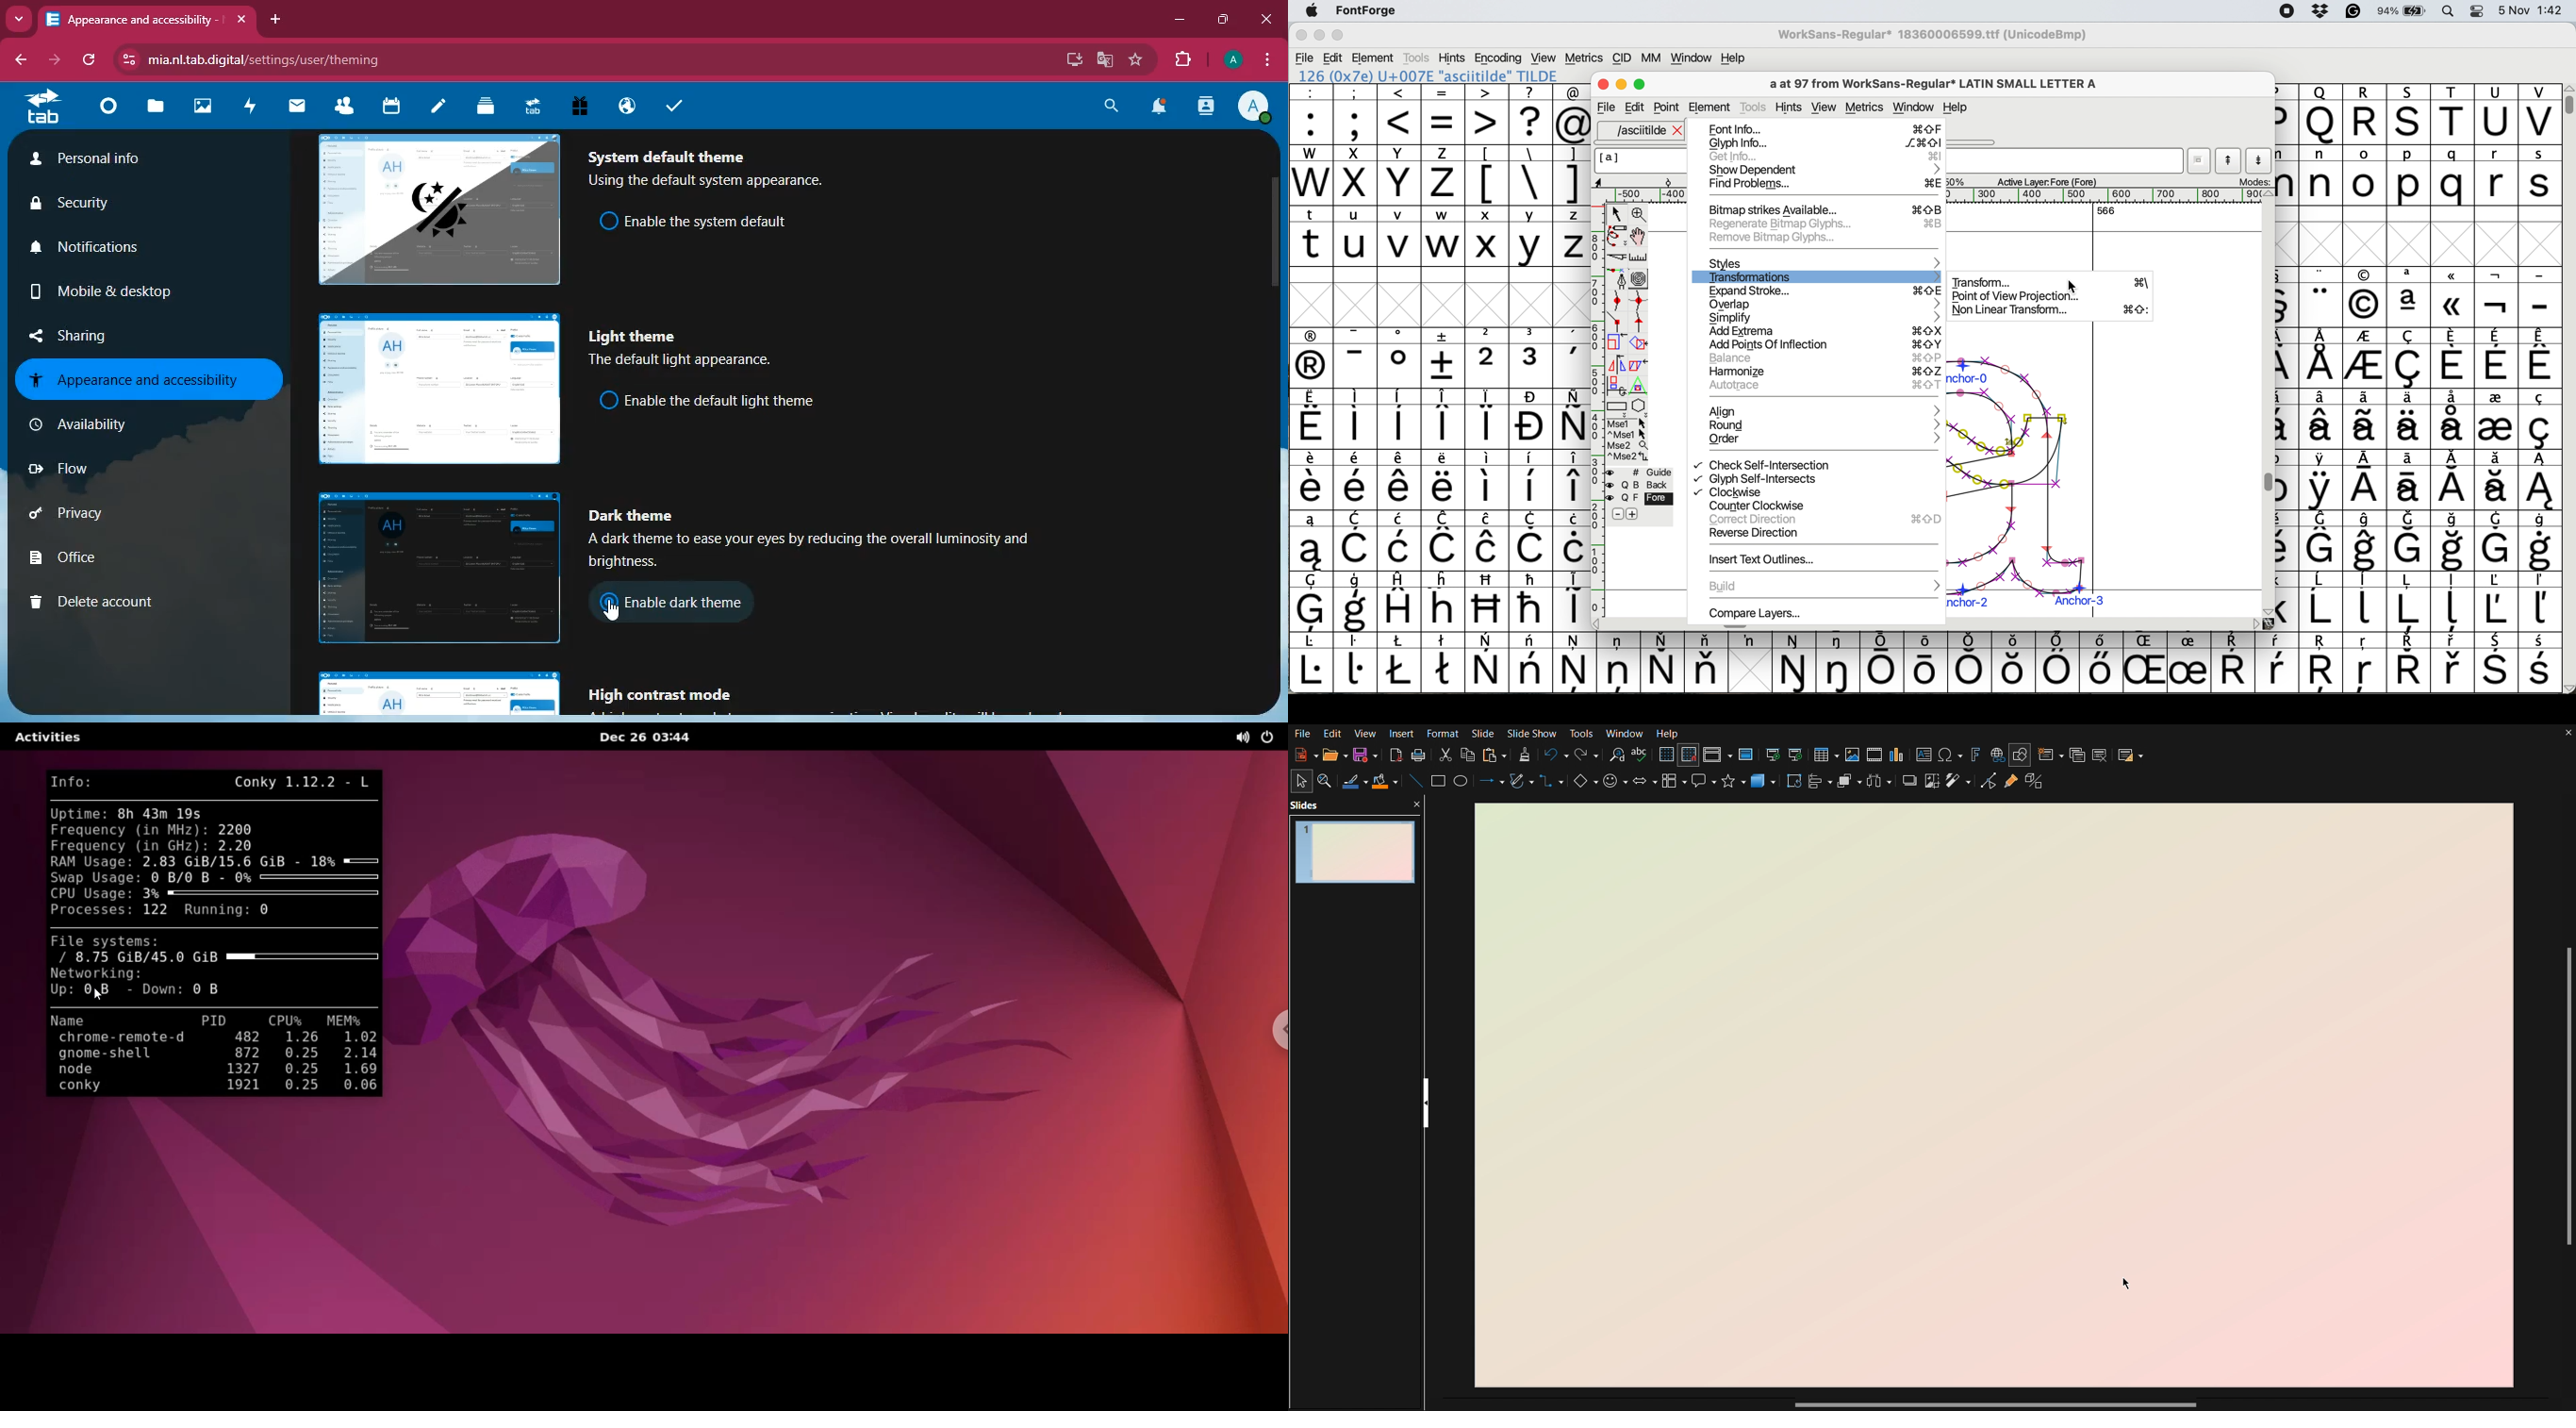 Image resolution: width=2576 pixels, height=1428 pixels. I want to click on Slides, so click(1309, 805).